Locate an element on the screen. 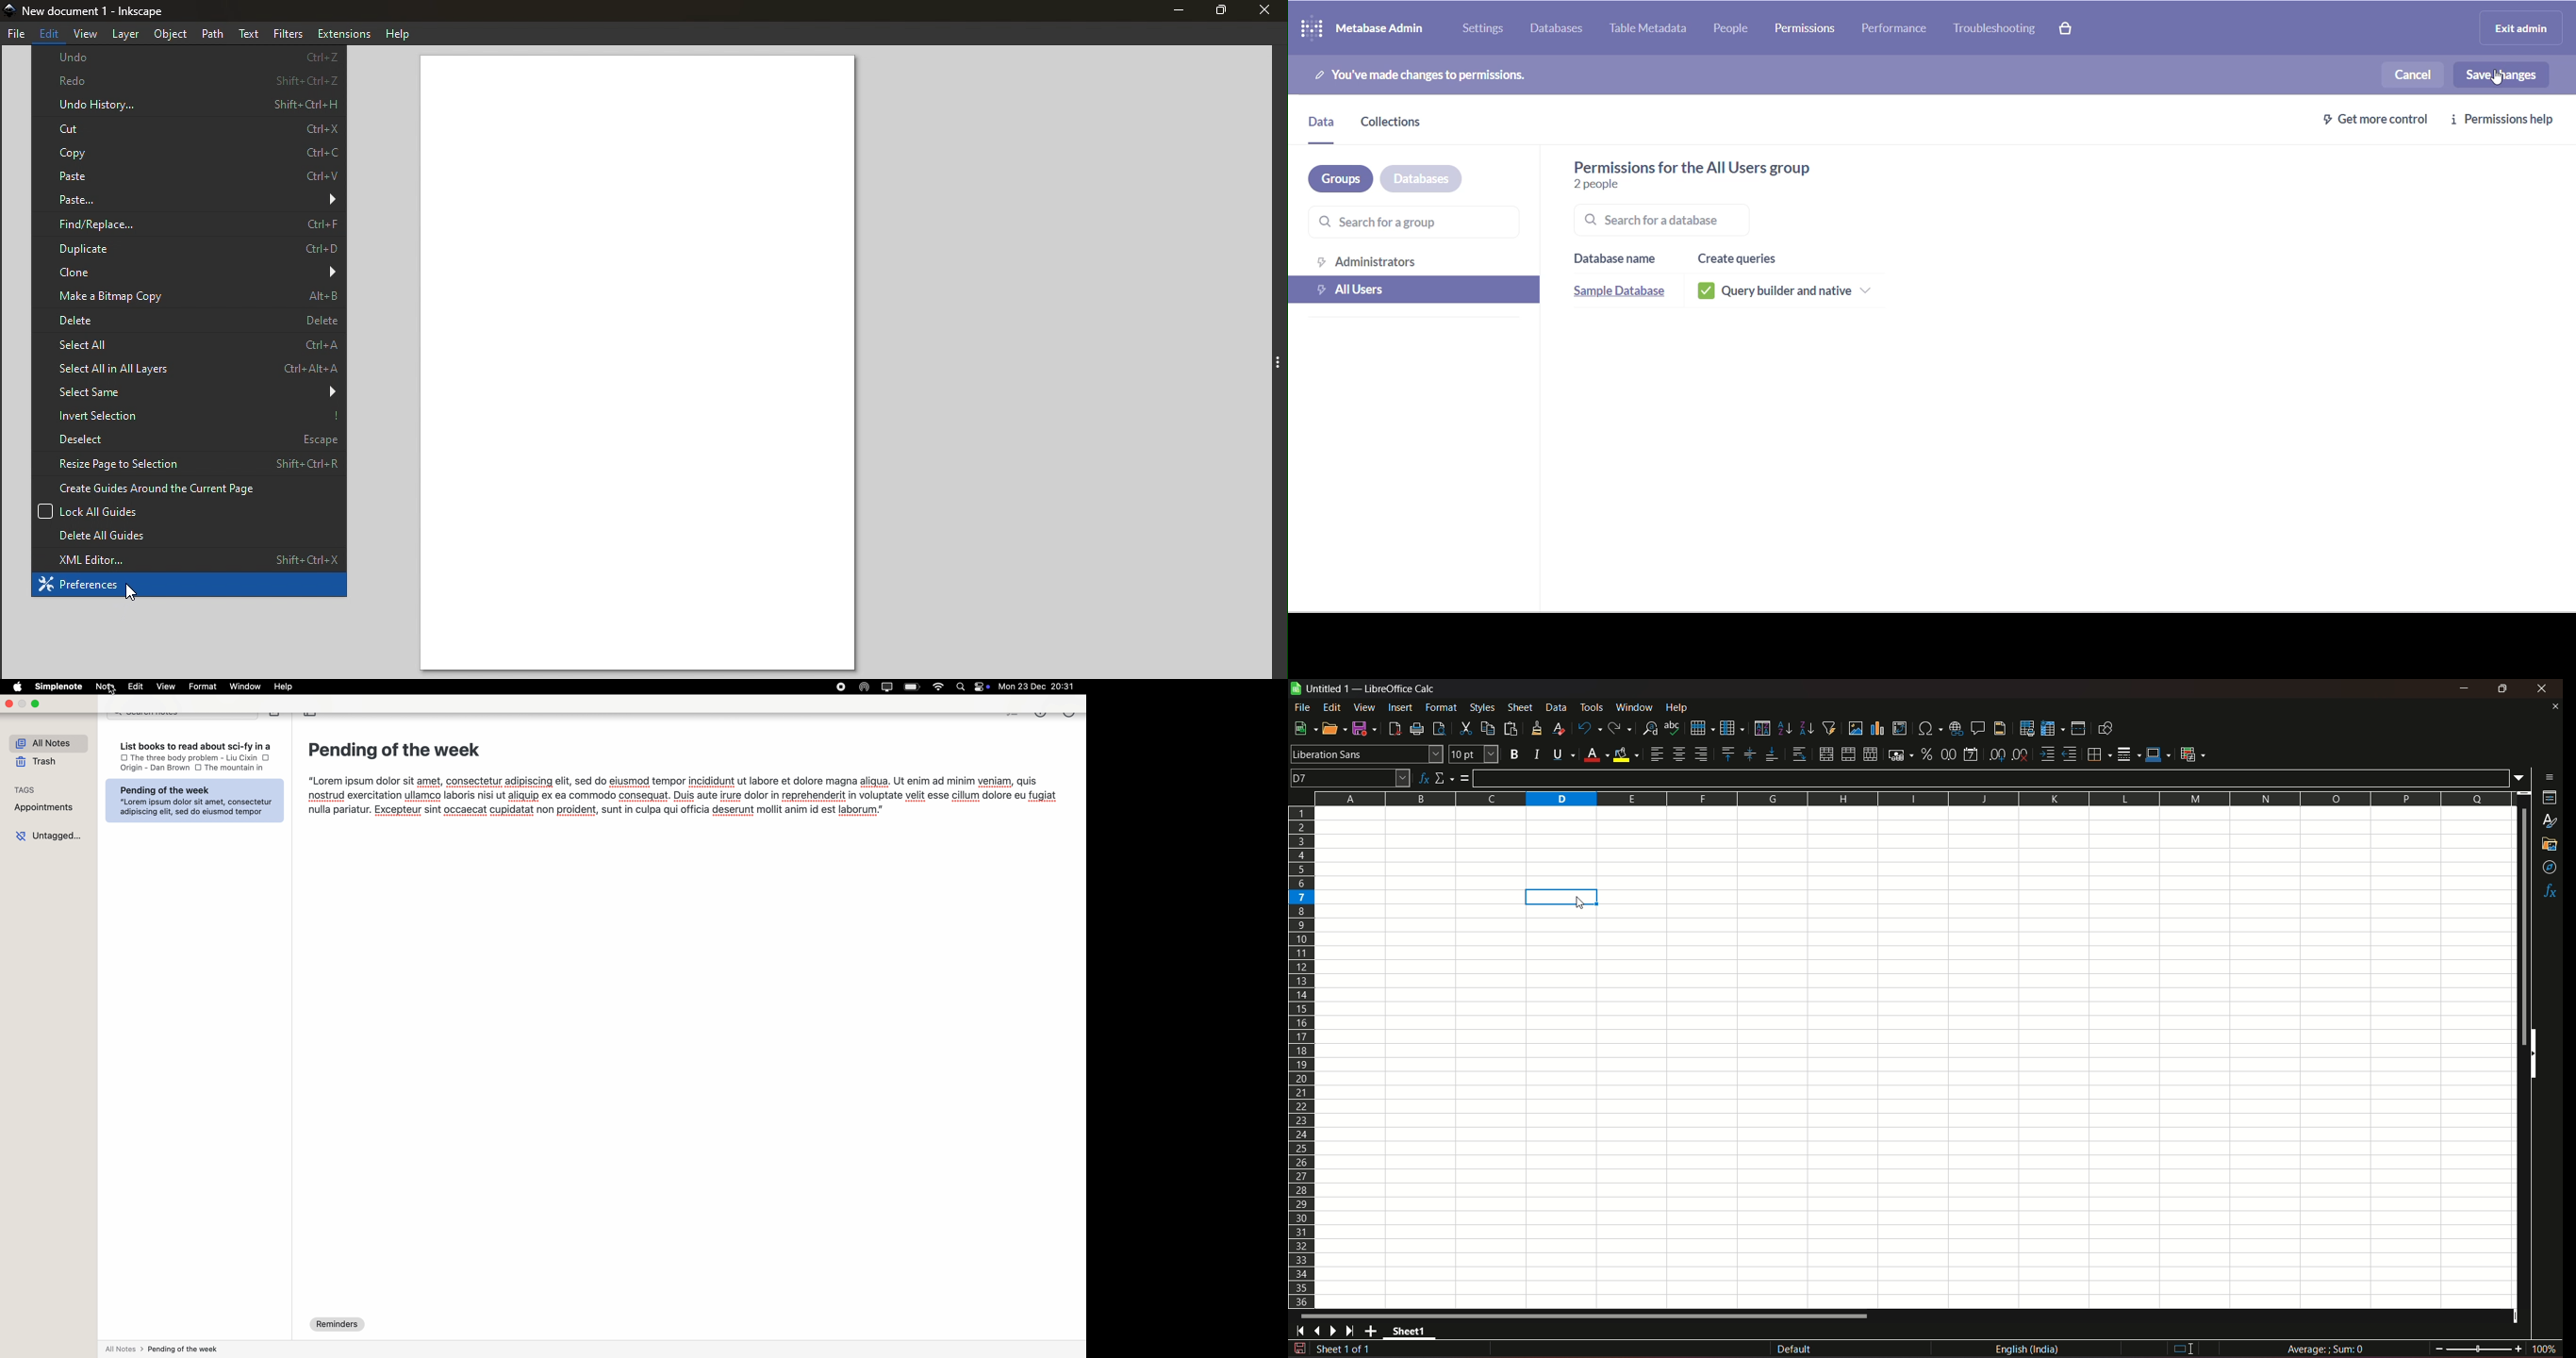  formula is located at coordinates (2328, 1349).